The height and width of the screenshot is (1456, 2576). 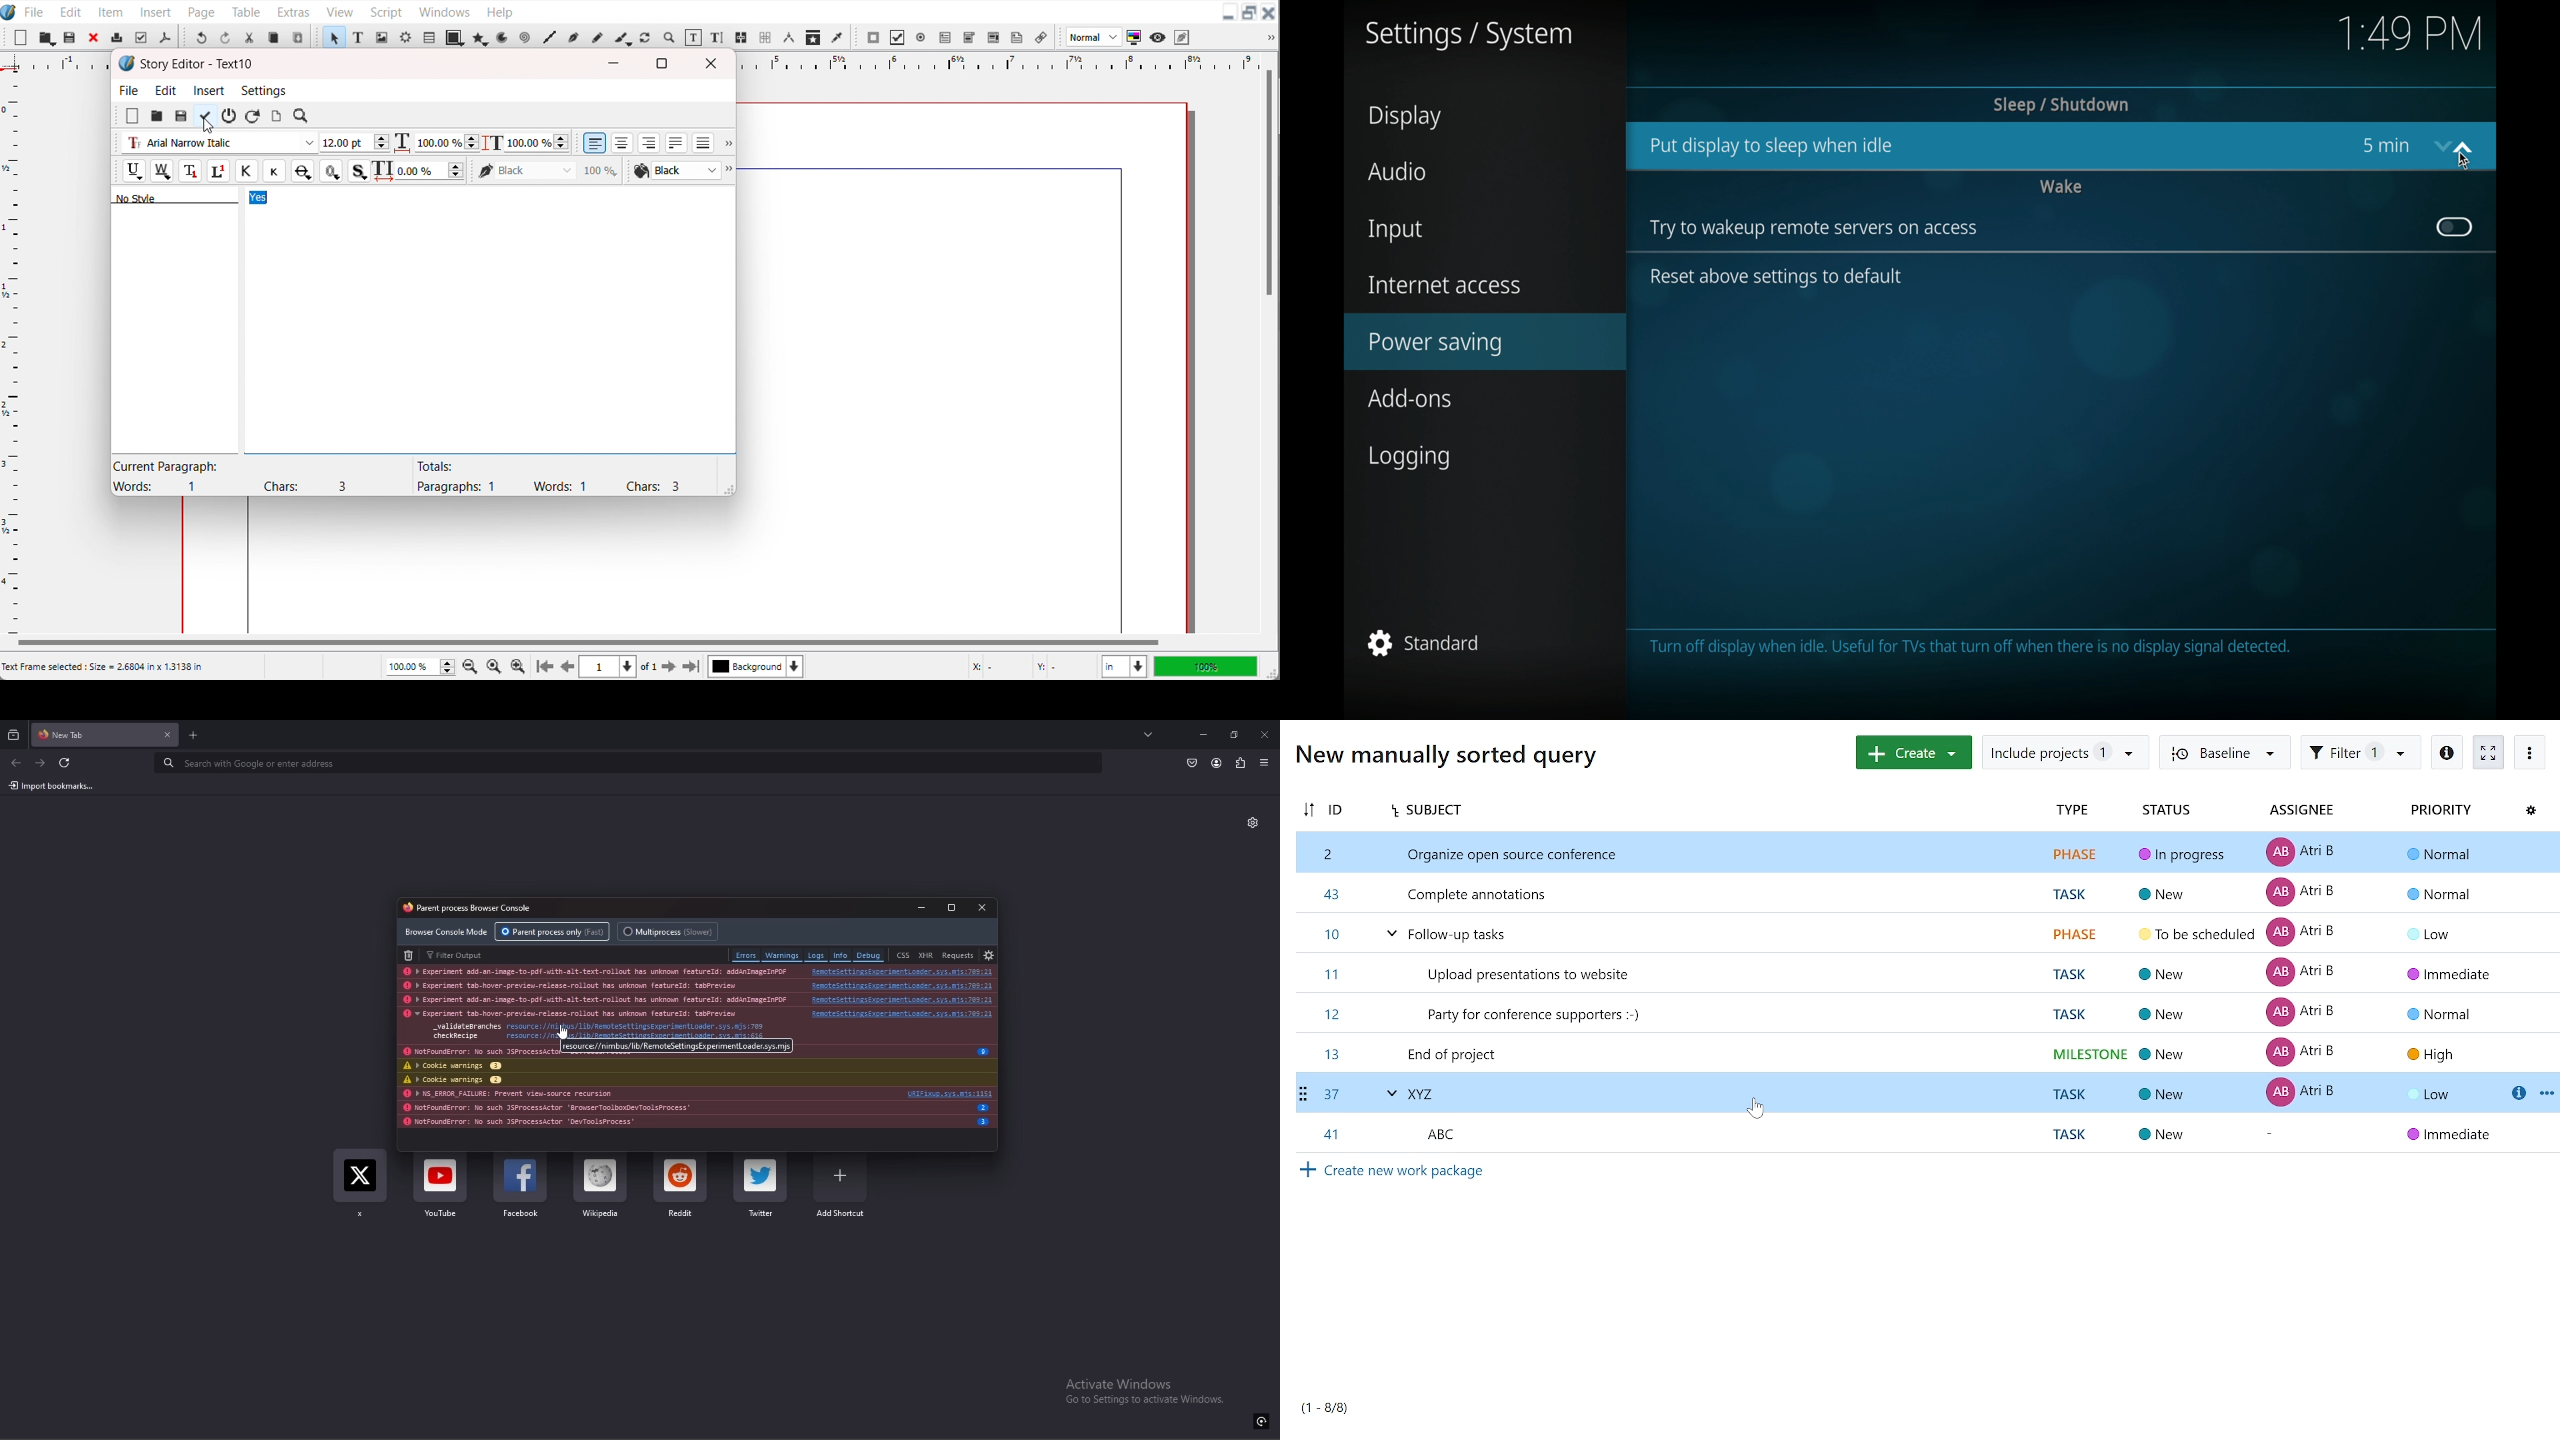 I want to click on Horizontal Scroll bar, so click(x=586, y=642).